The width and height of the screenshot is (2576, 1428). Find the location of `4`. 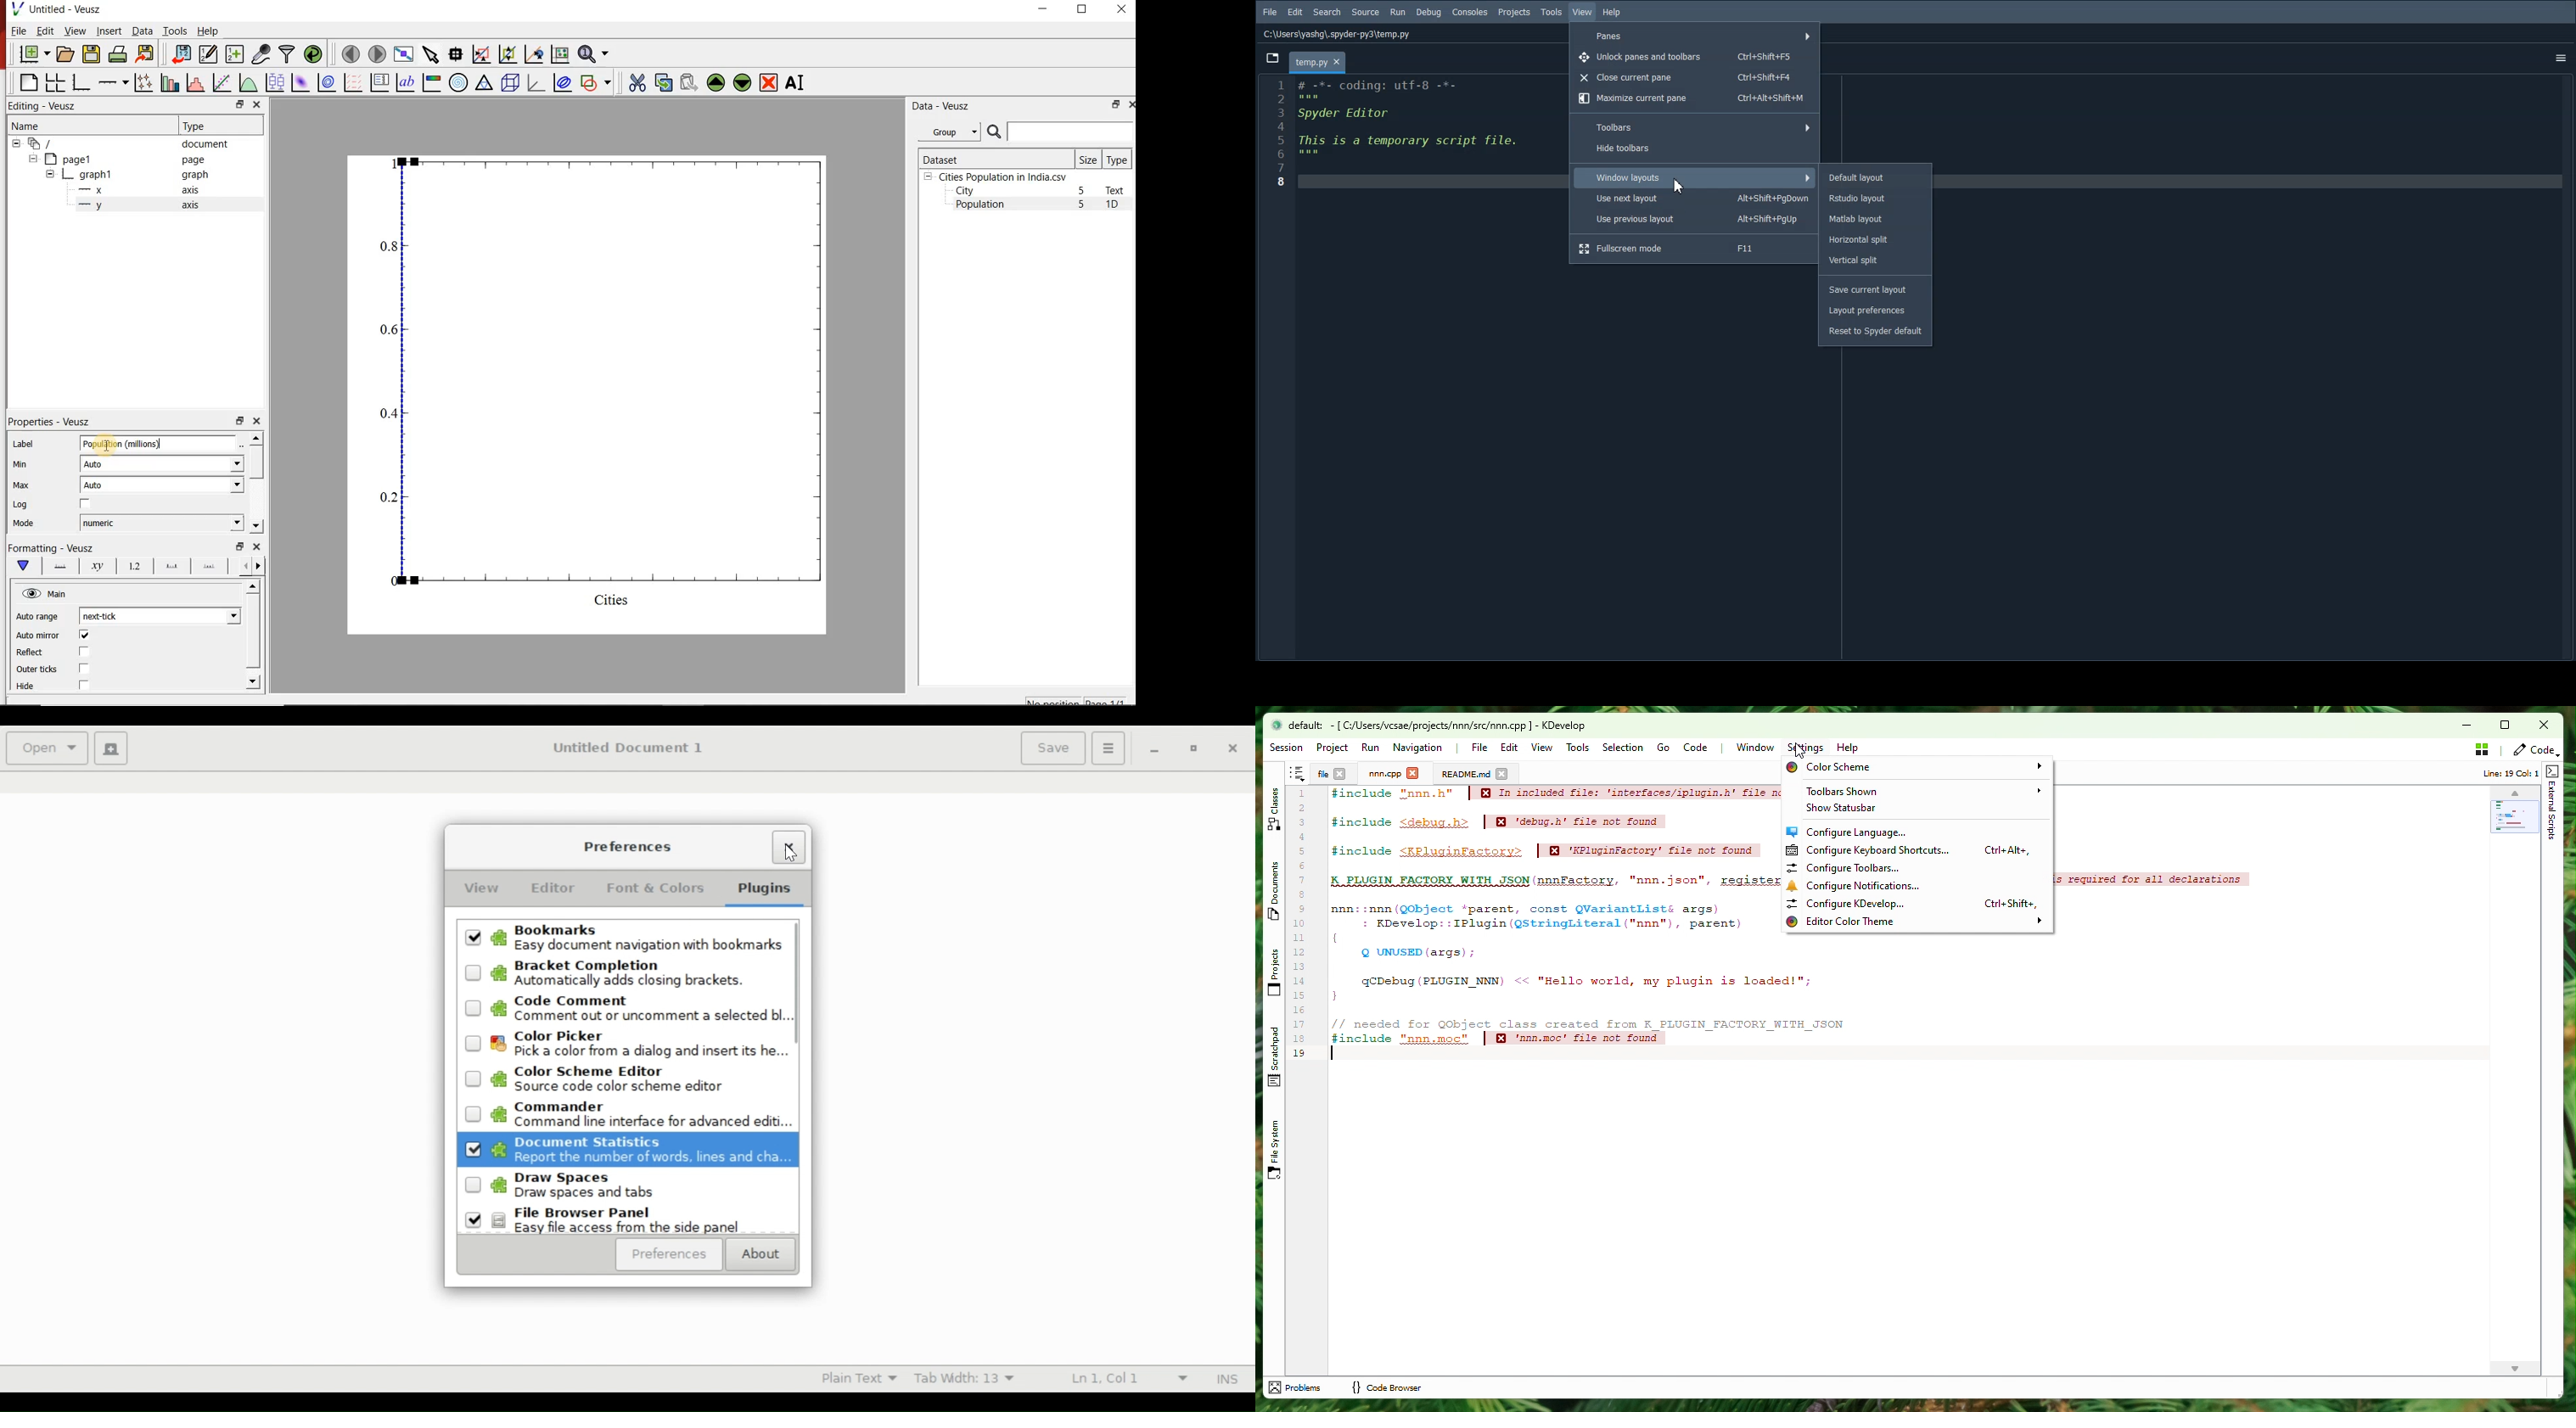

4 is located at coordinates (1302, 837).